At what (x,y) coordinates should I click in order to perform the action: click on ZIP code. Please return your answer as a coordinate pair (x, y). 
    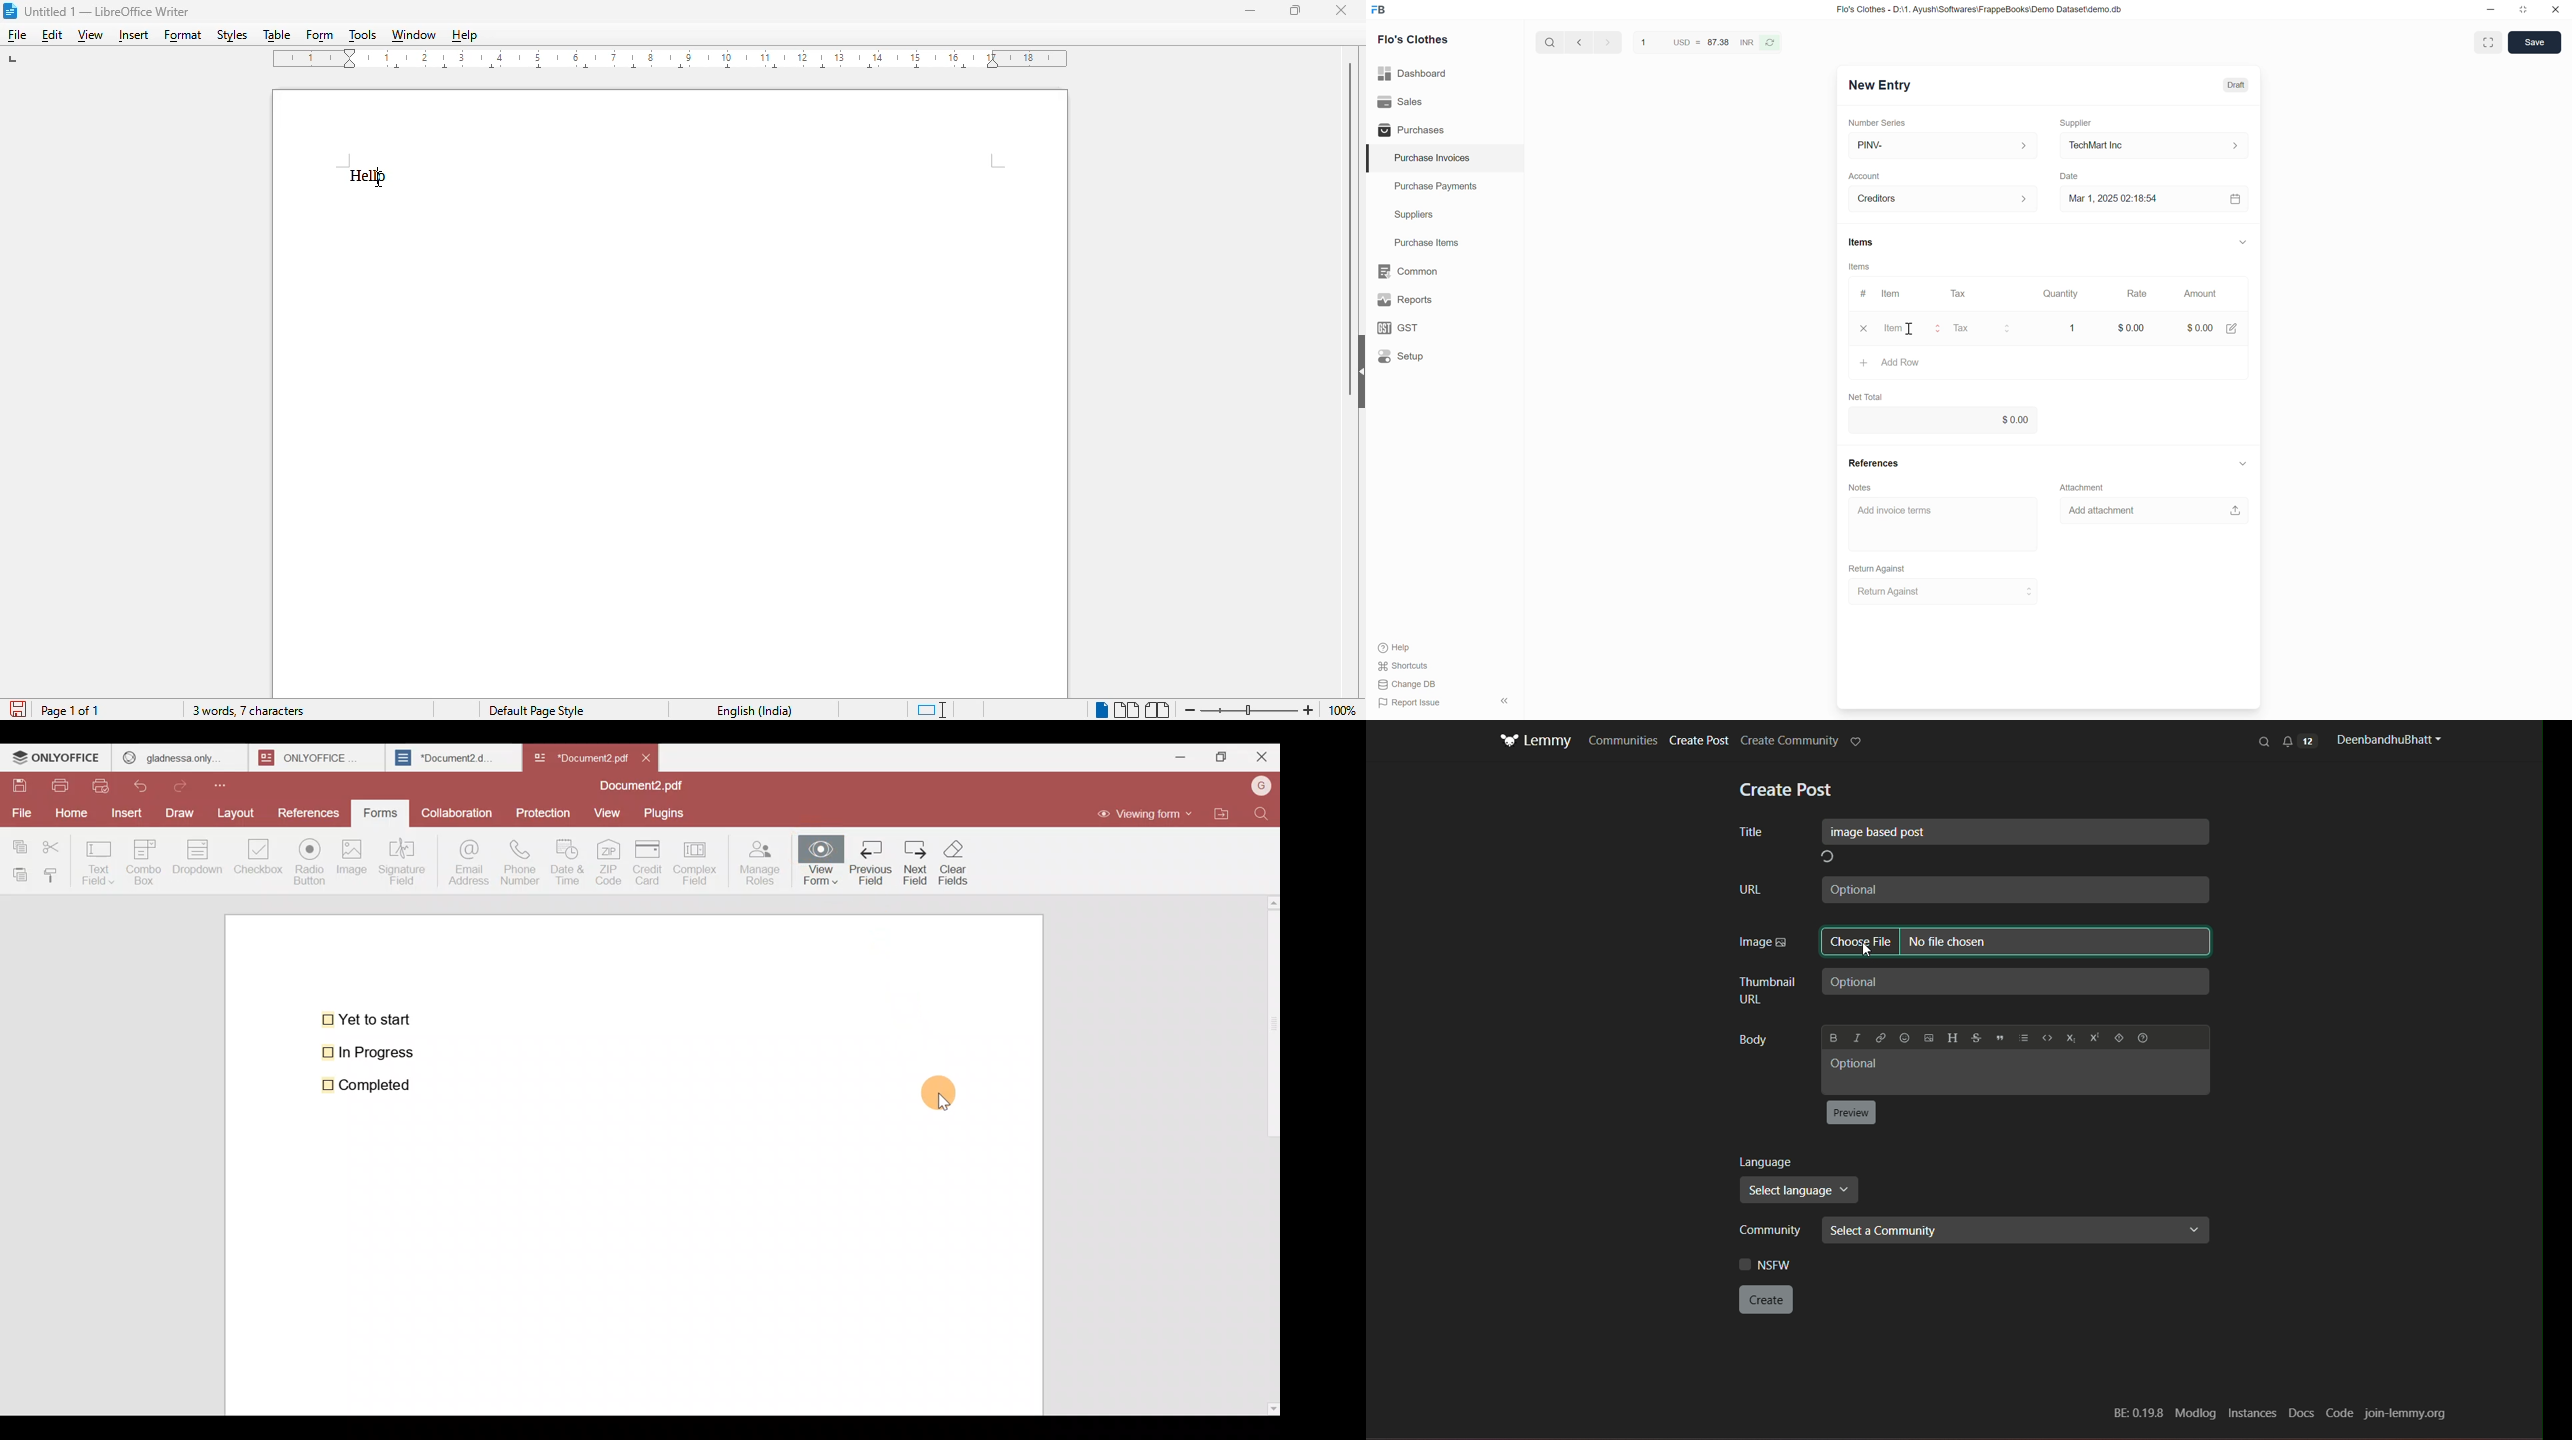
    Looking at the image, I should click on (608, 863).